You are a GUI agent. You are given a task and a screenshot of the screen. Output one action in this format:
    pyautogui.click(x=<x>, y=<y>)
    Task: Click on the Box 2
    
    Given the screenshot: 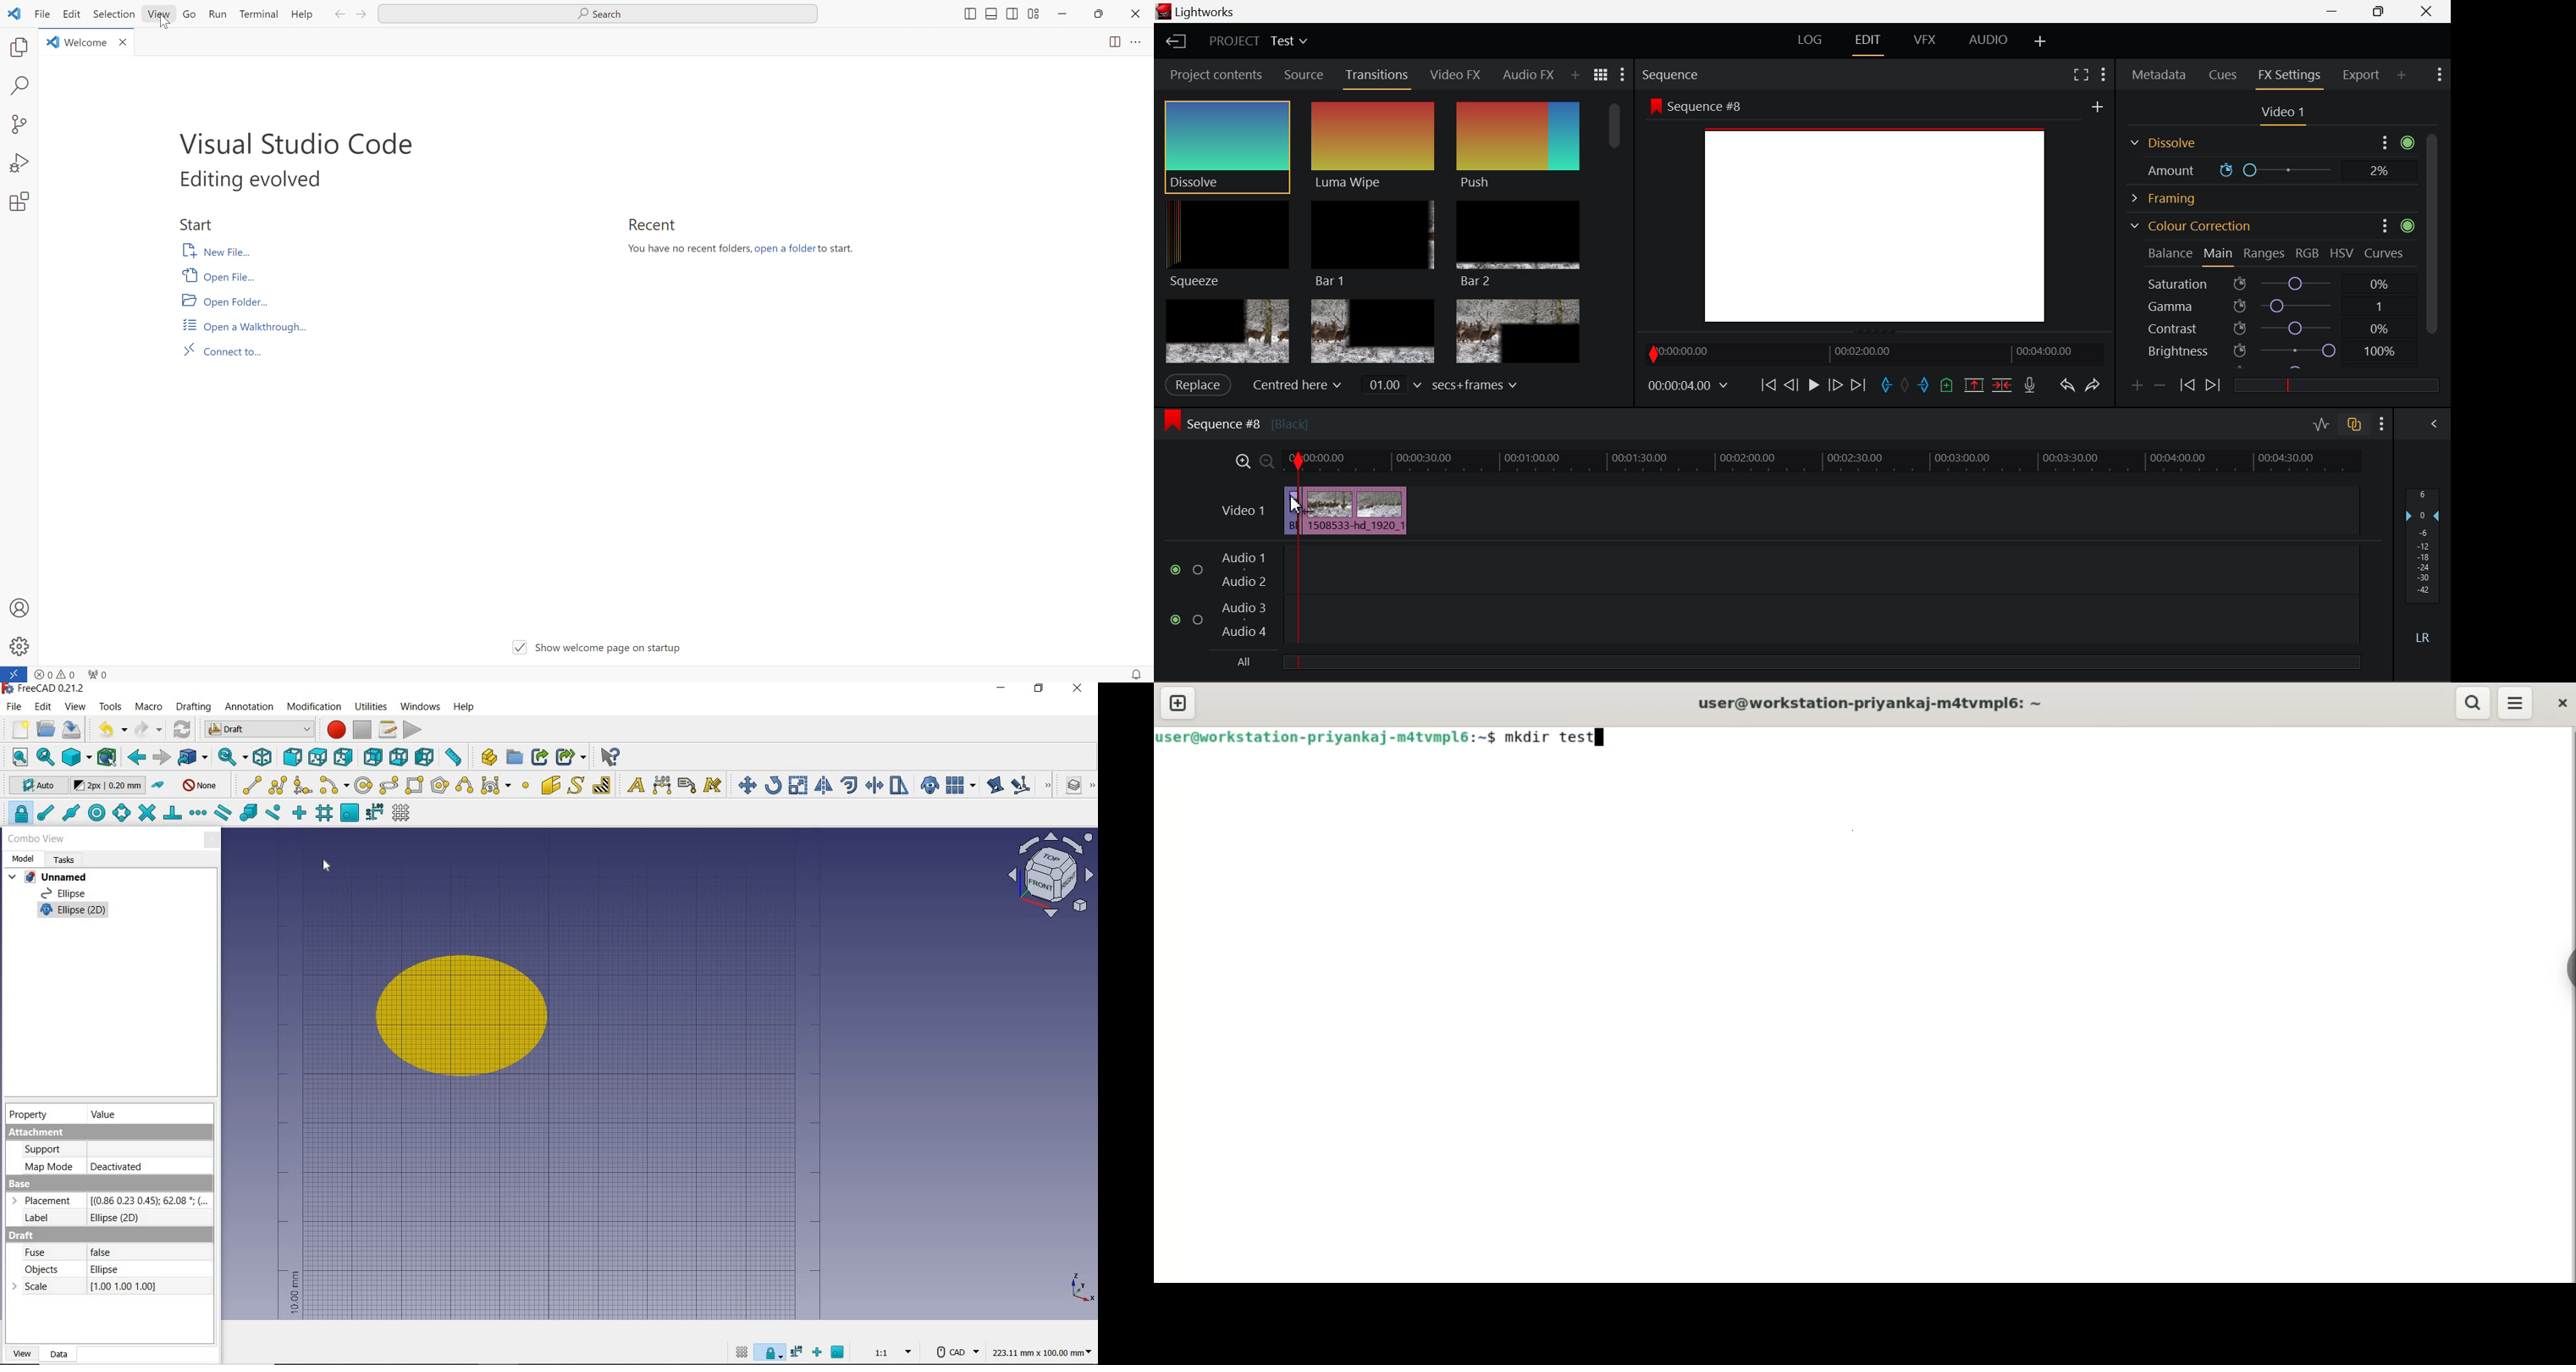 What is the action you would take?
    pyautogui.click(x=1373, y=332)
    